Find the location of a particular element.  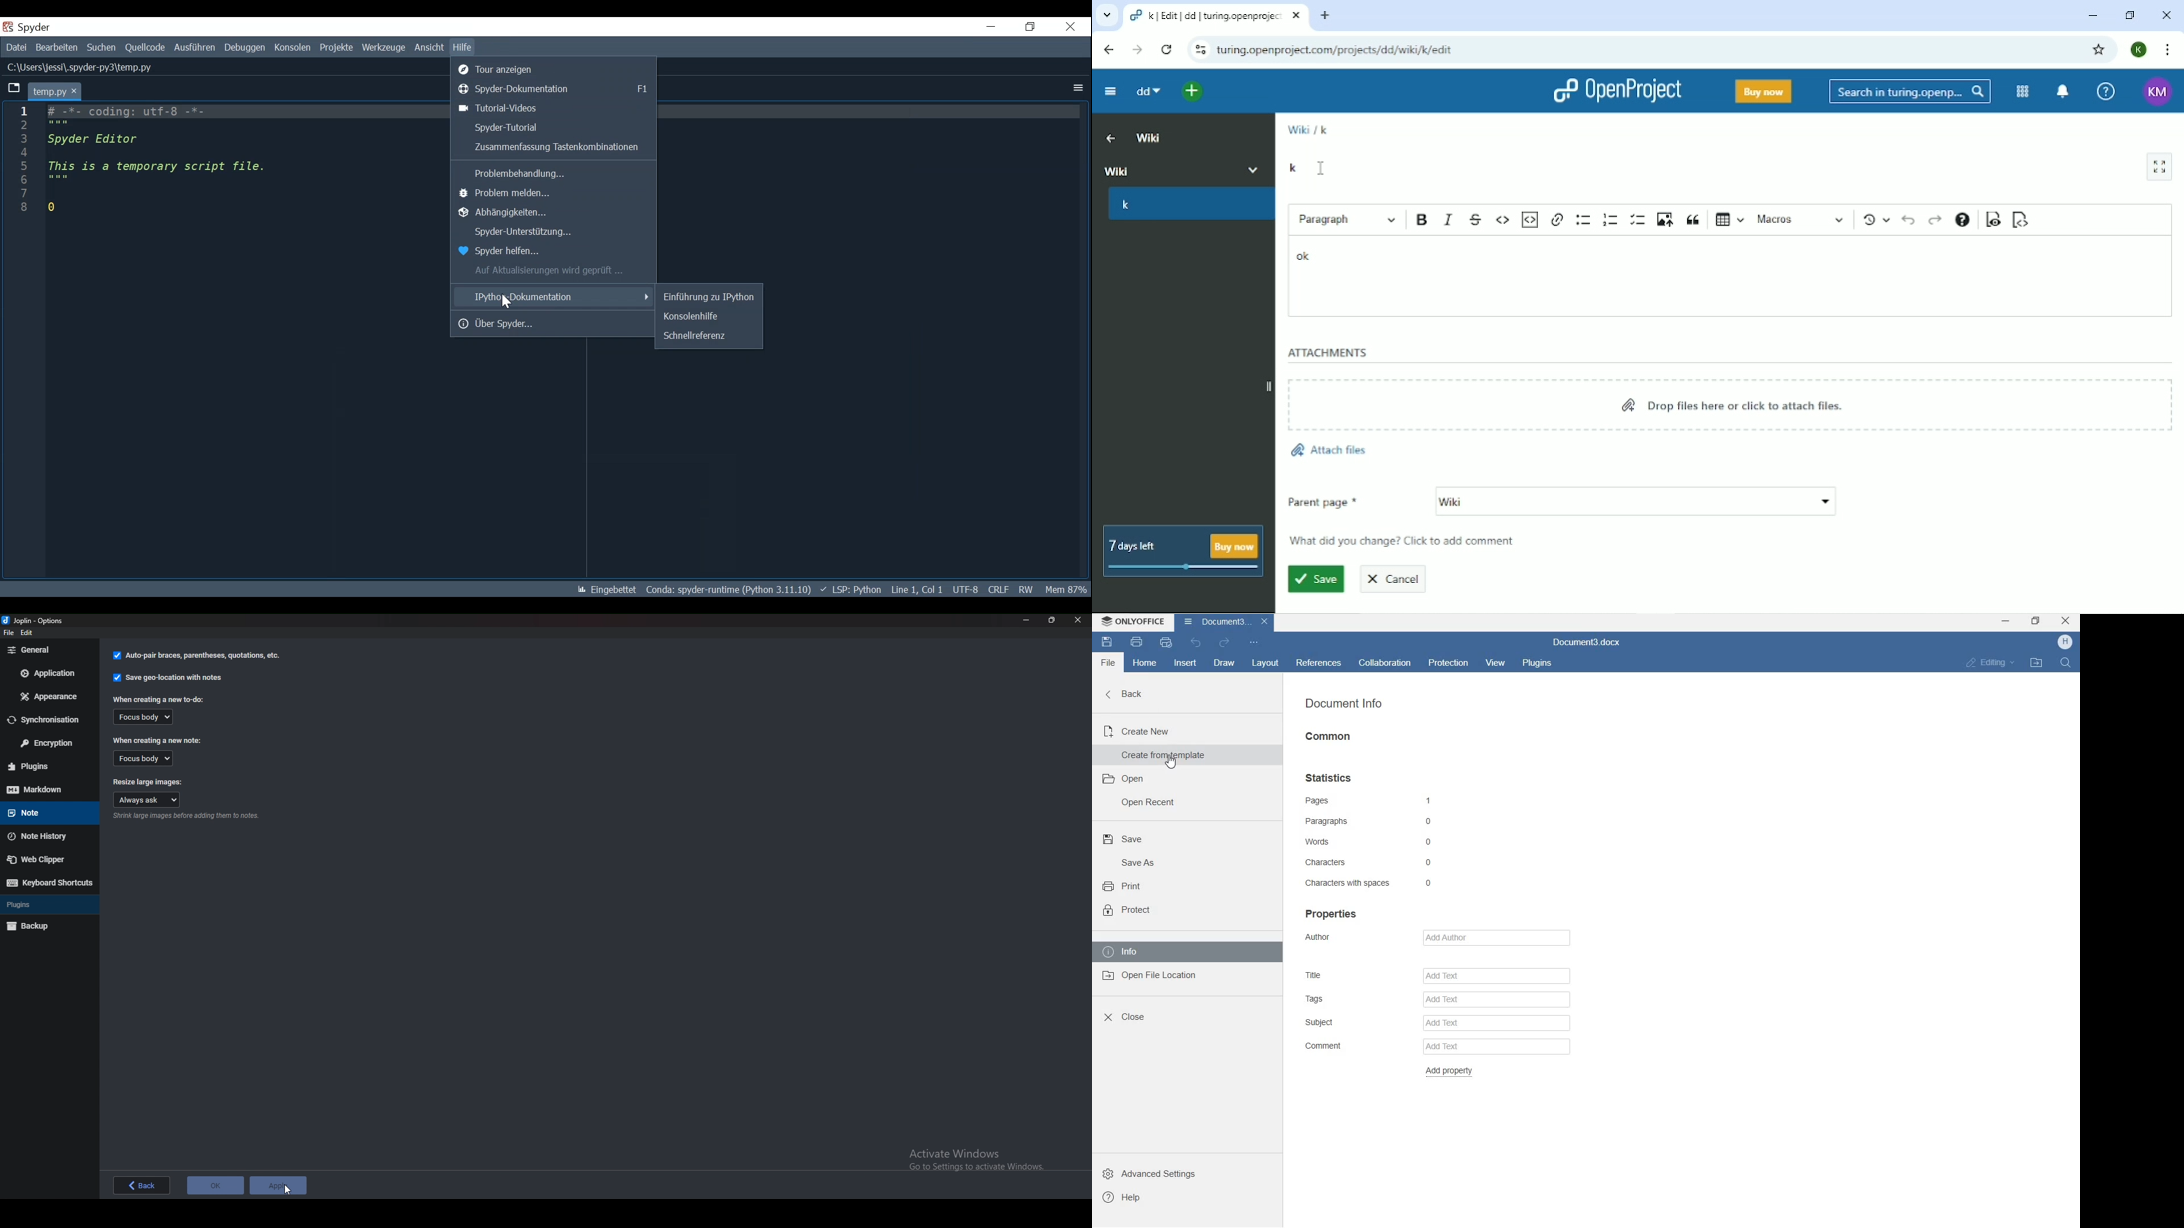

Appearance is located at coordinates (52, 696).